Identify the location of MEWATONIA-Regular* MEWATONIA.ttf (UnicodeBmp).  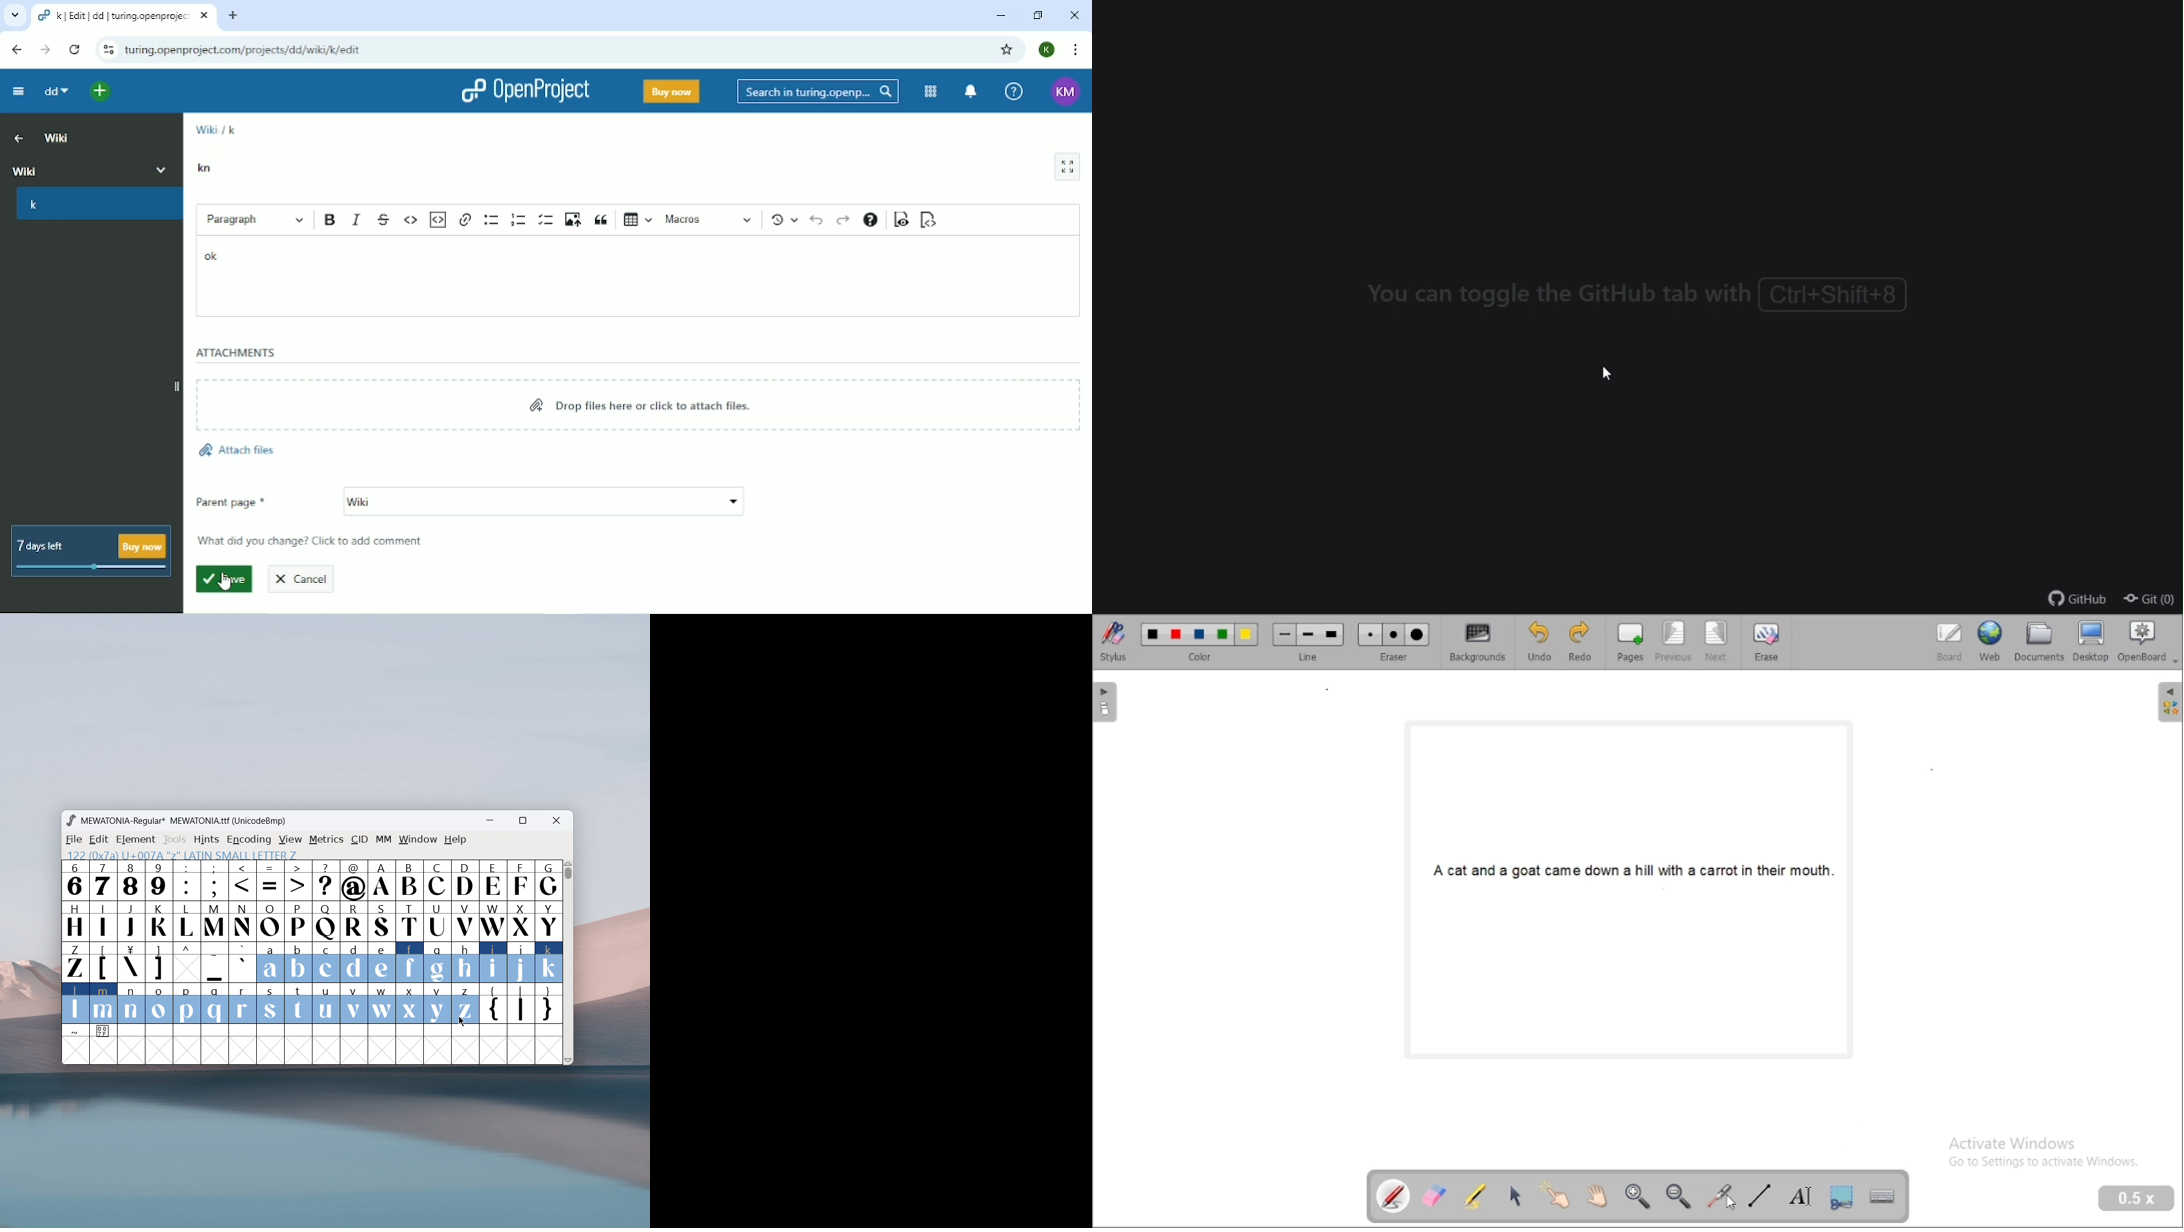
(185, 821).